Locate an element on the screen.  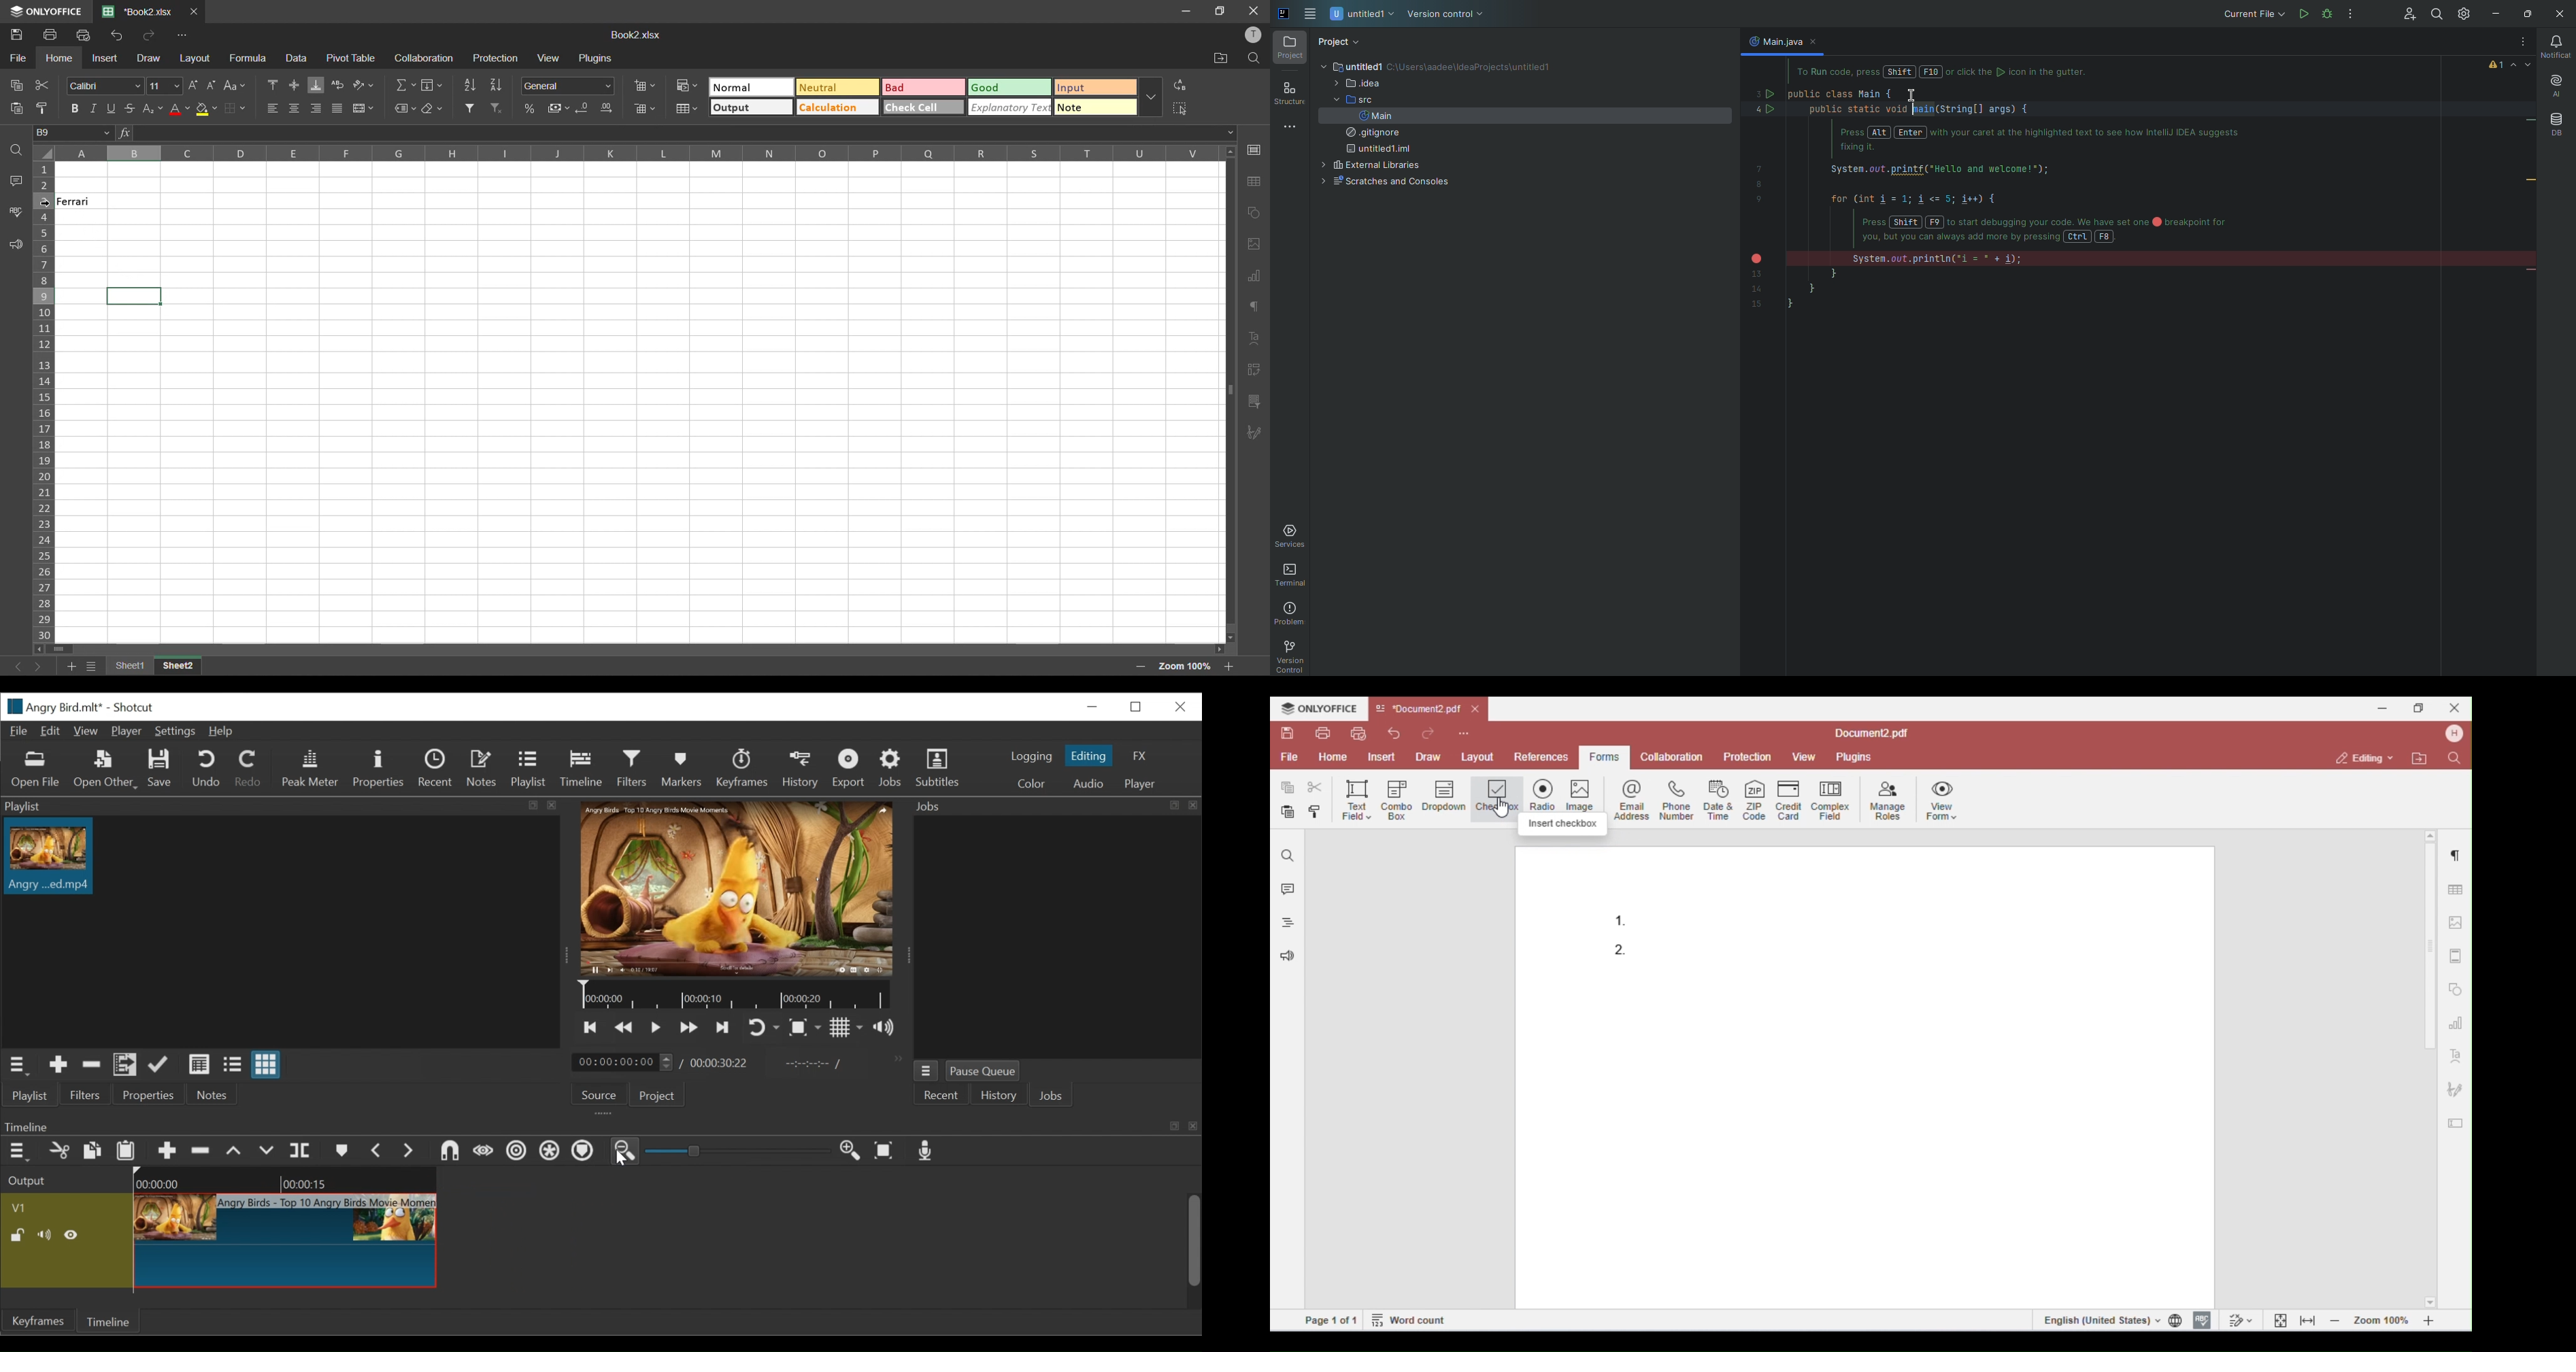
Export is located at coordinates (850, 769).